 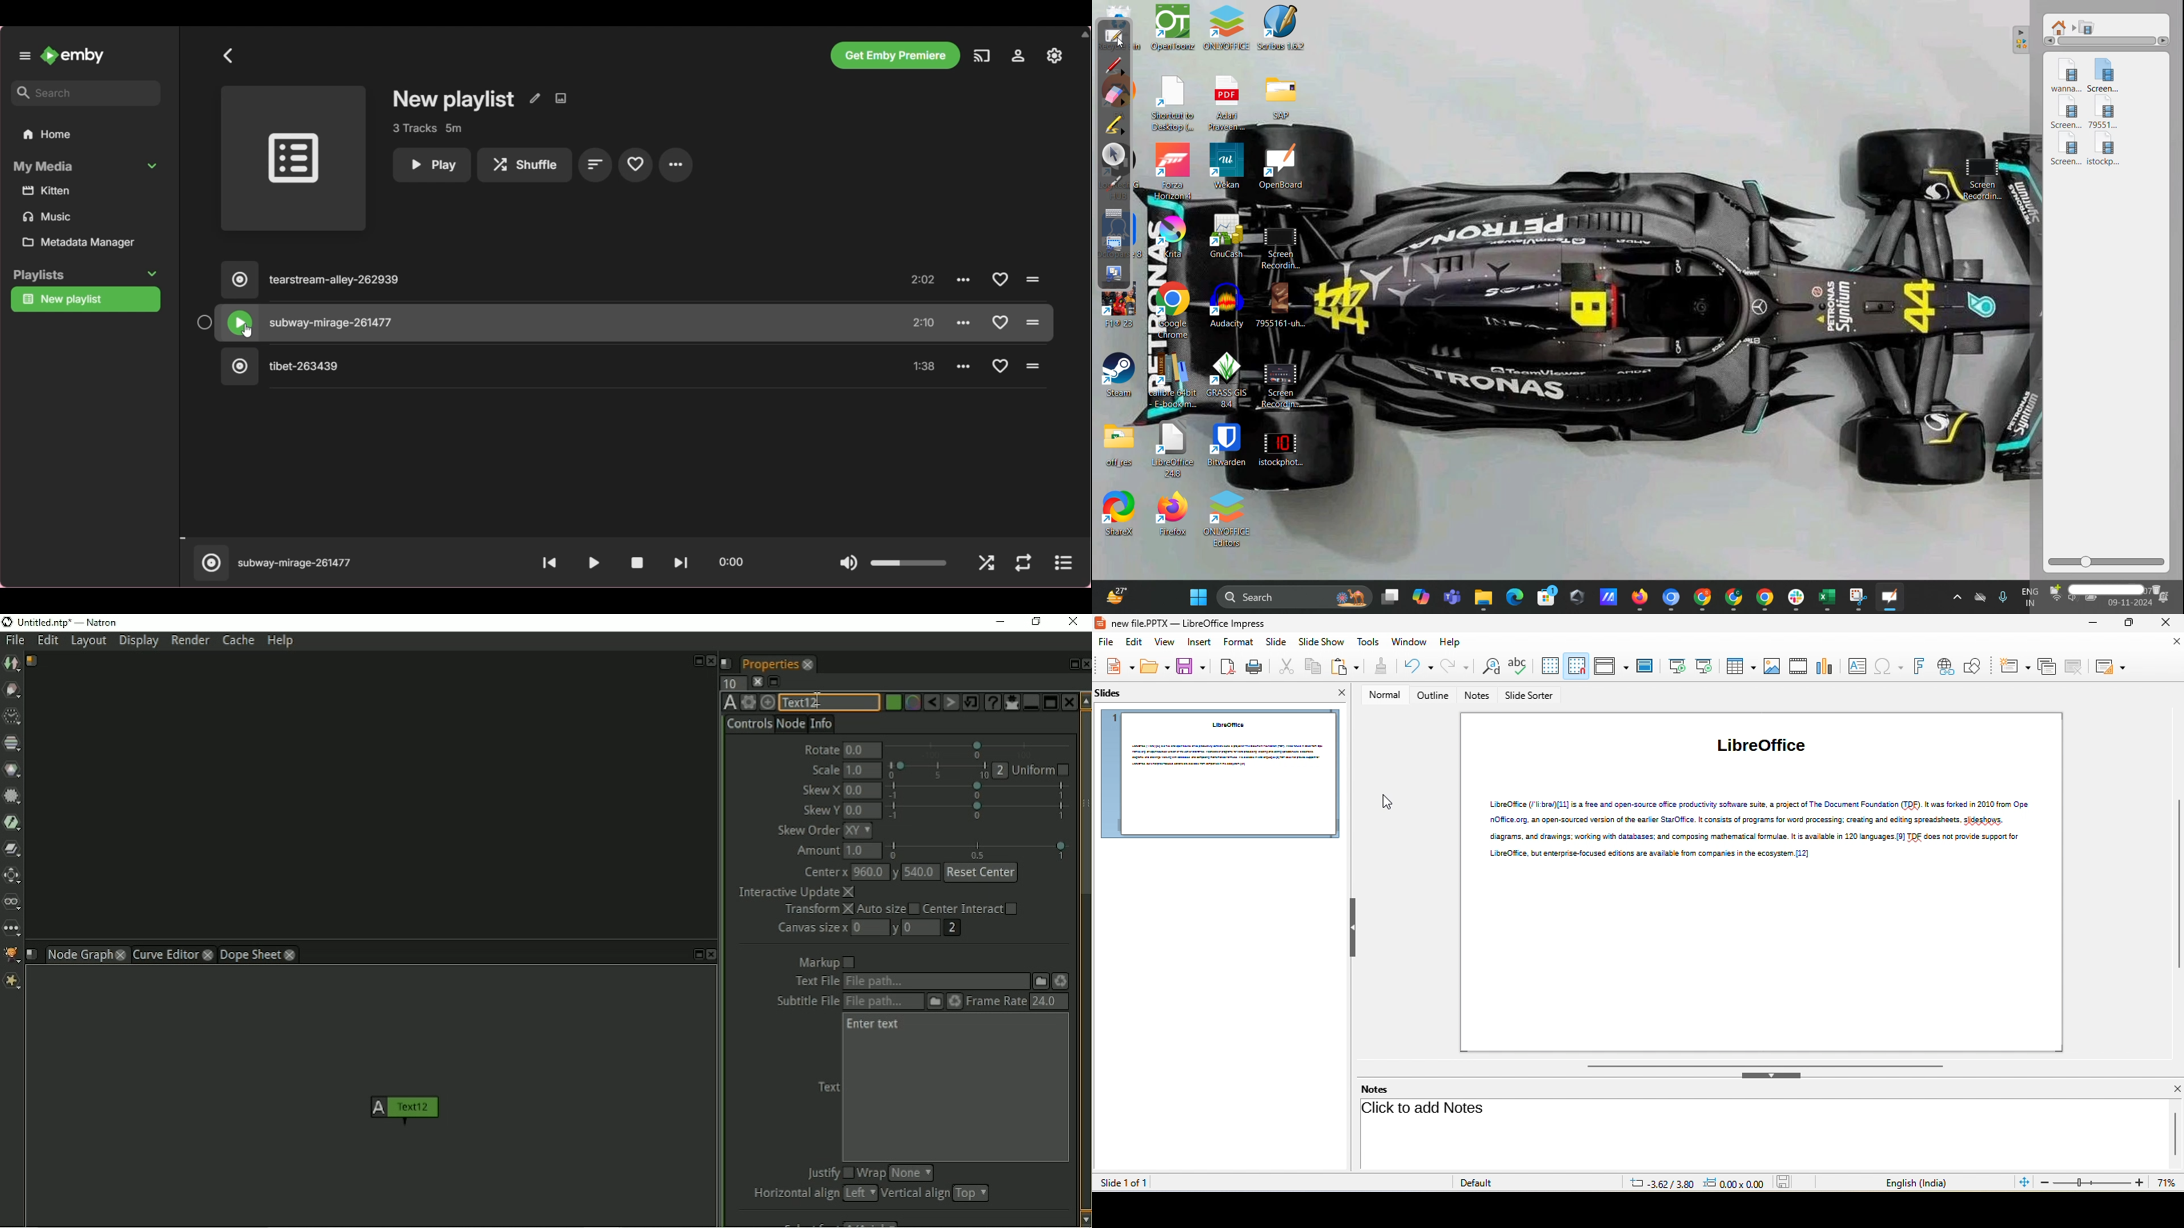 What do you see at coordinates (89, 242) in the screenshot?
I see `Metadata manager` at bounding box center [89, 242].